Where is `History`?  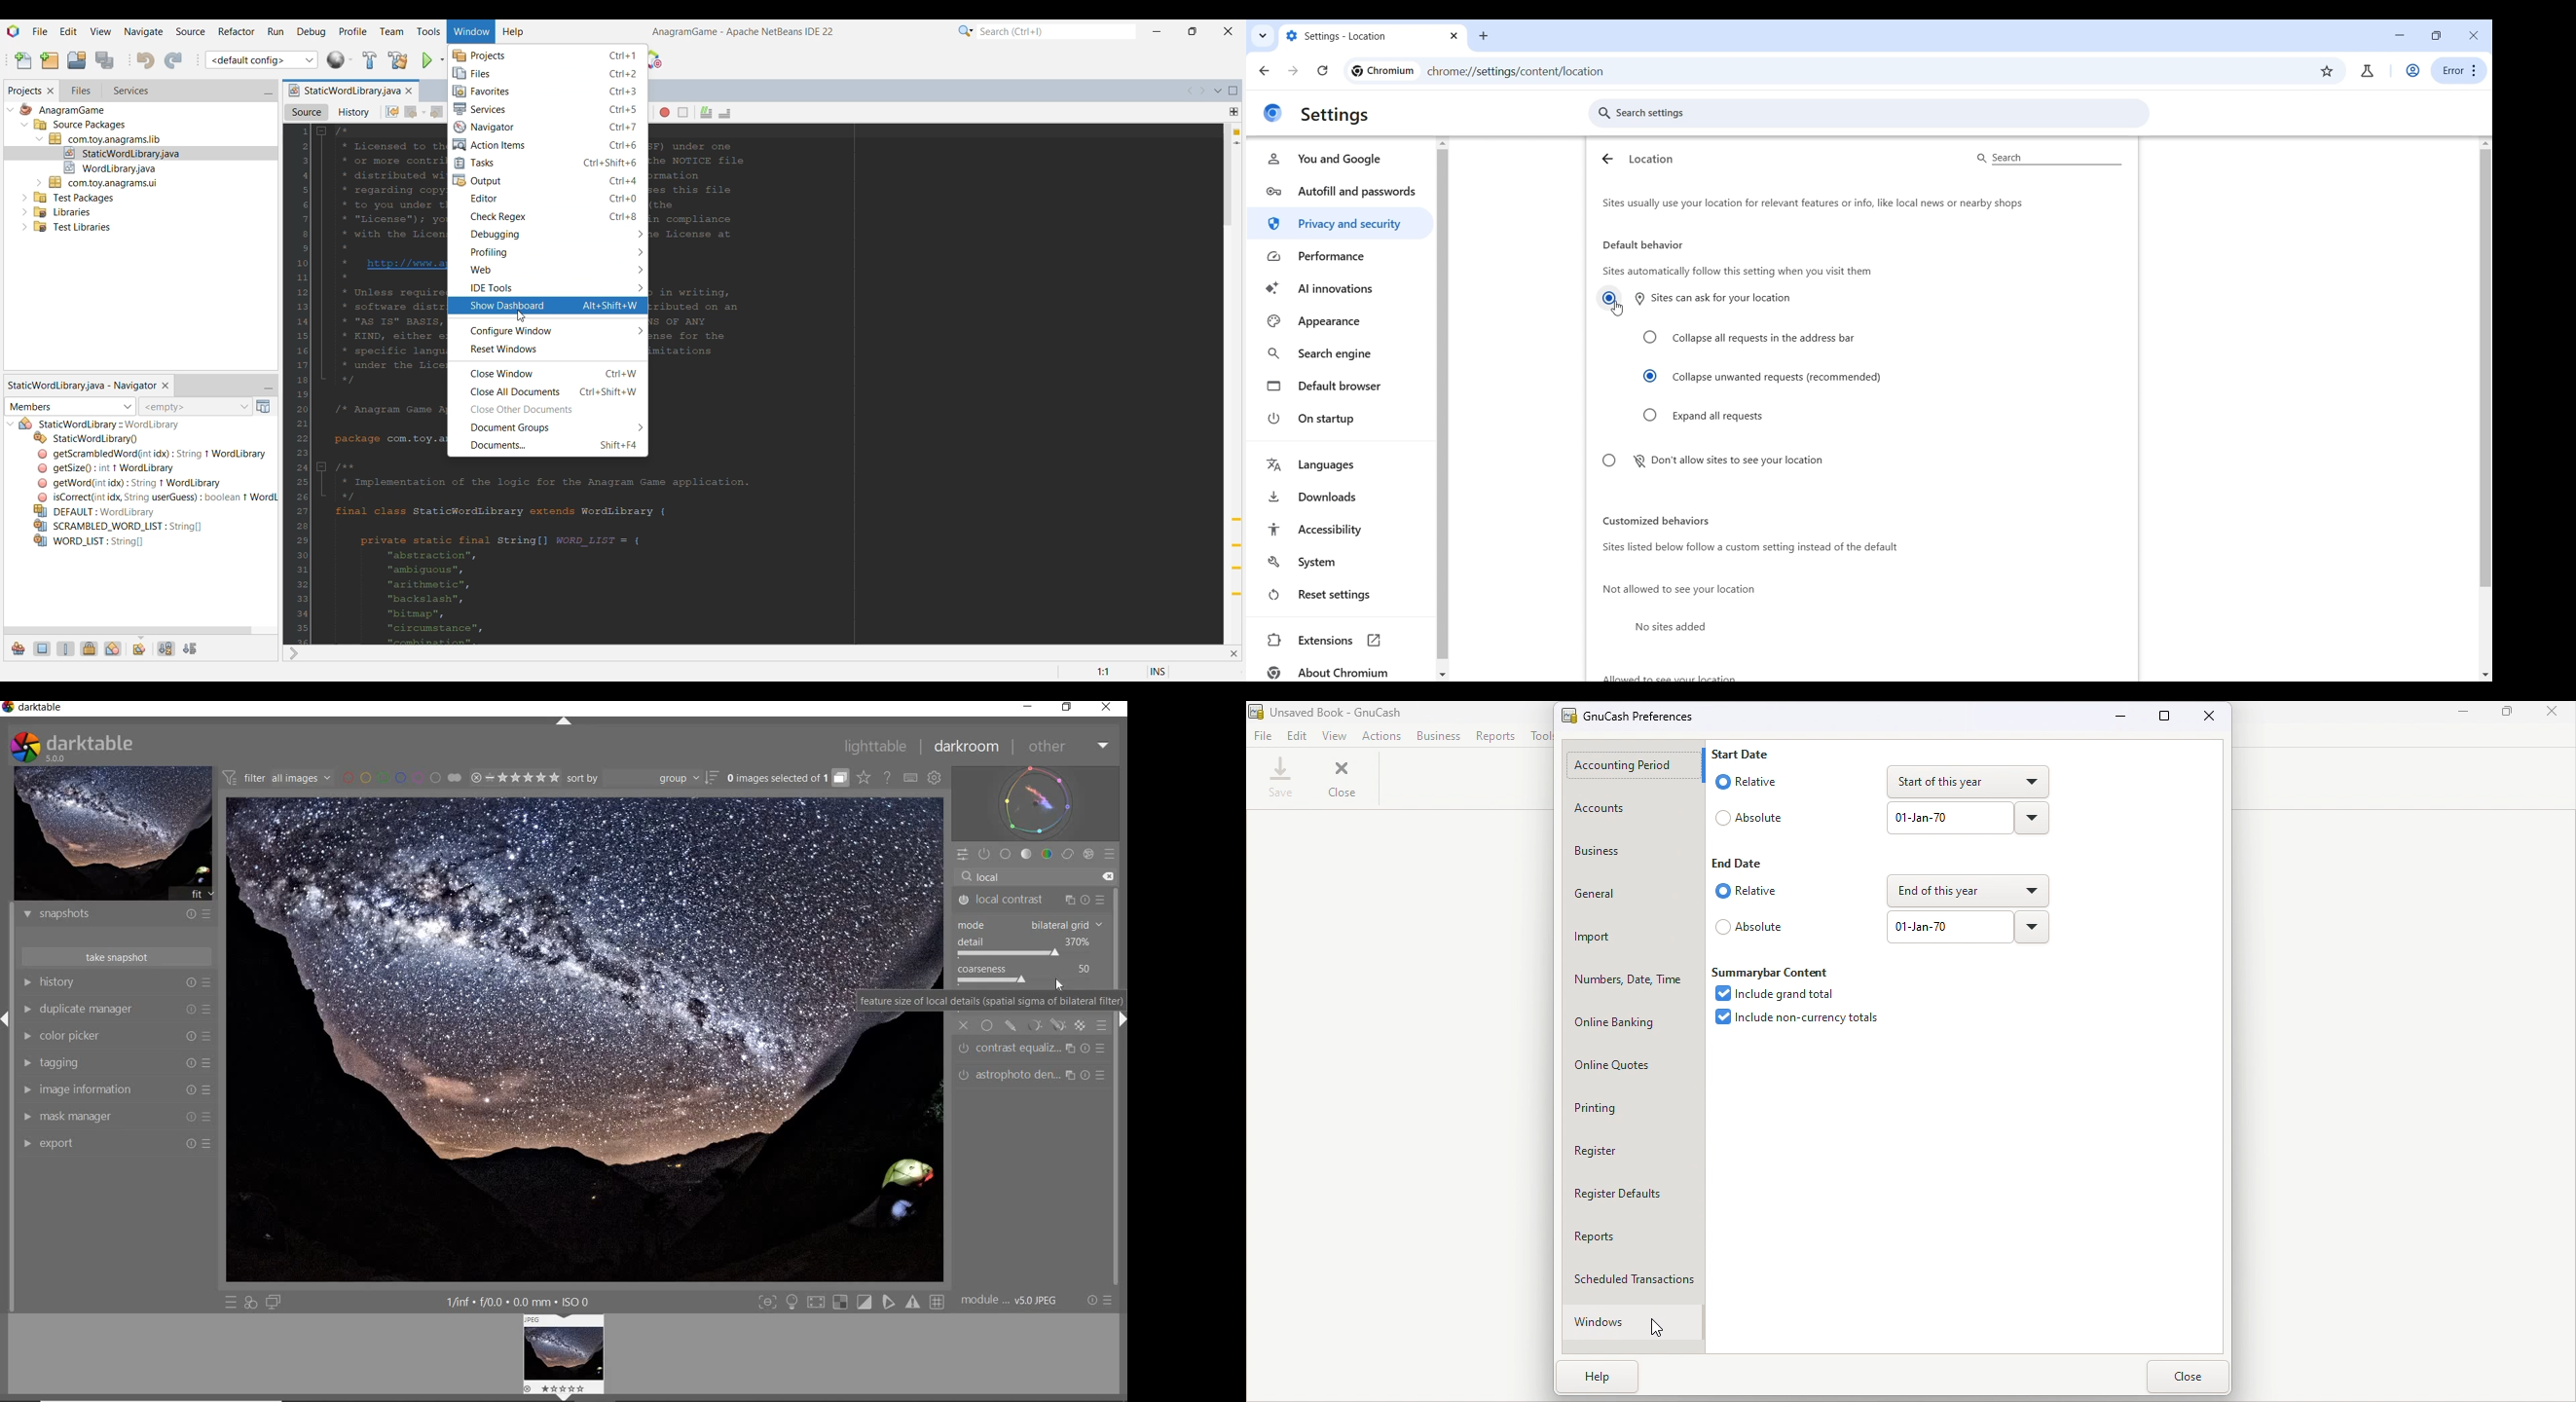
History is located at coordinates (69, 983).